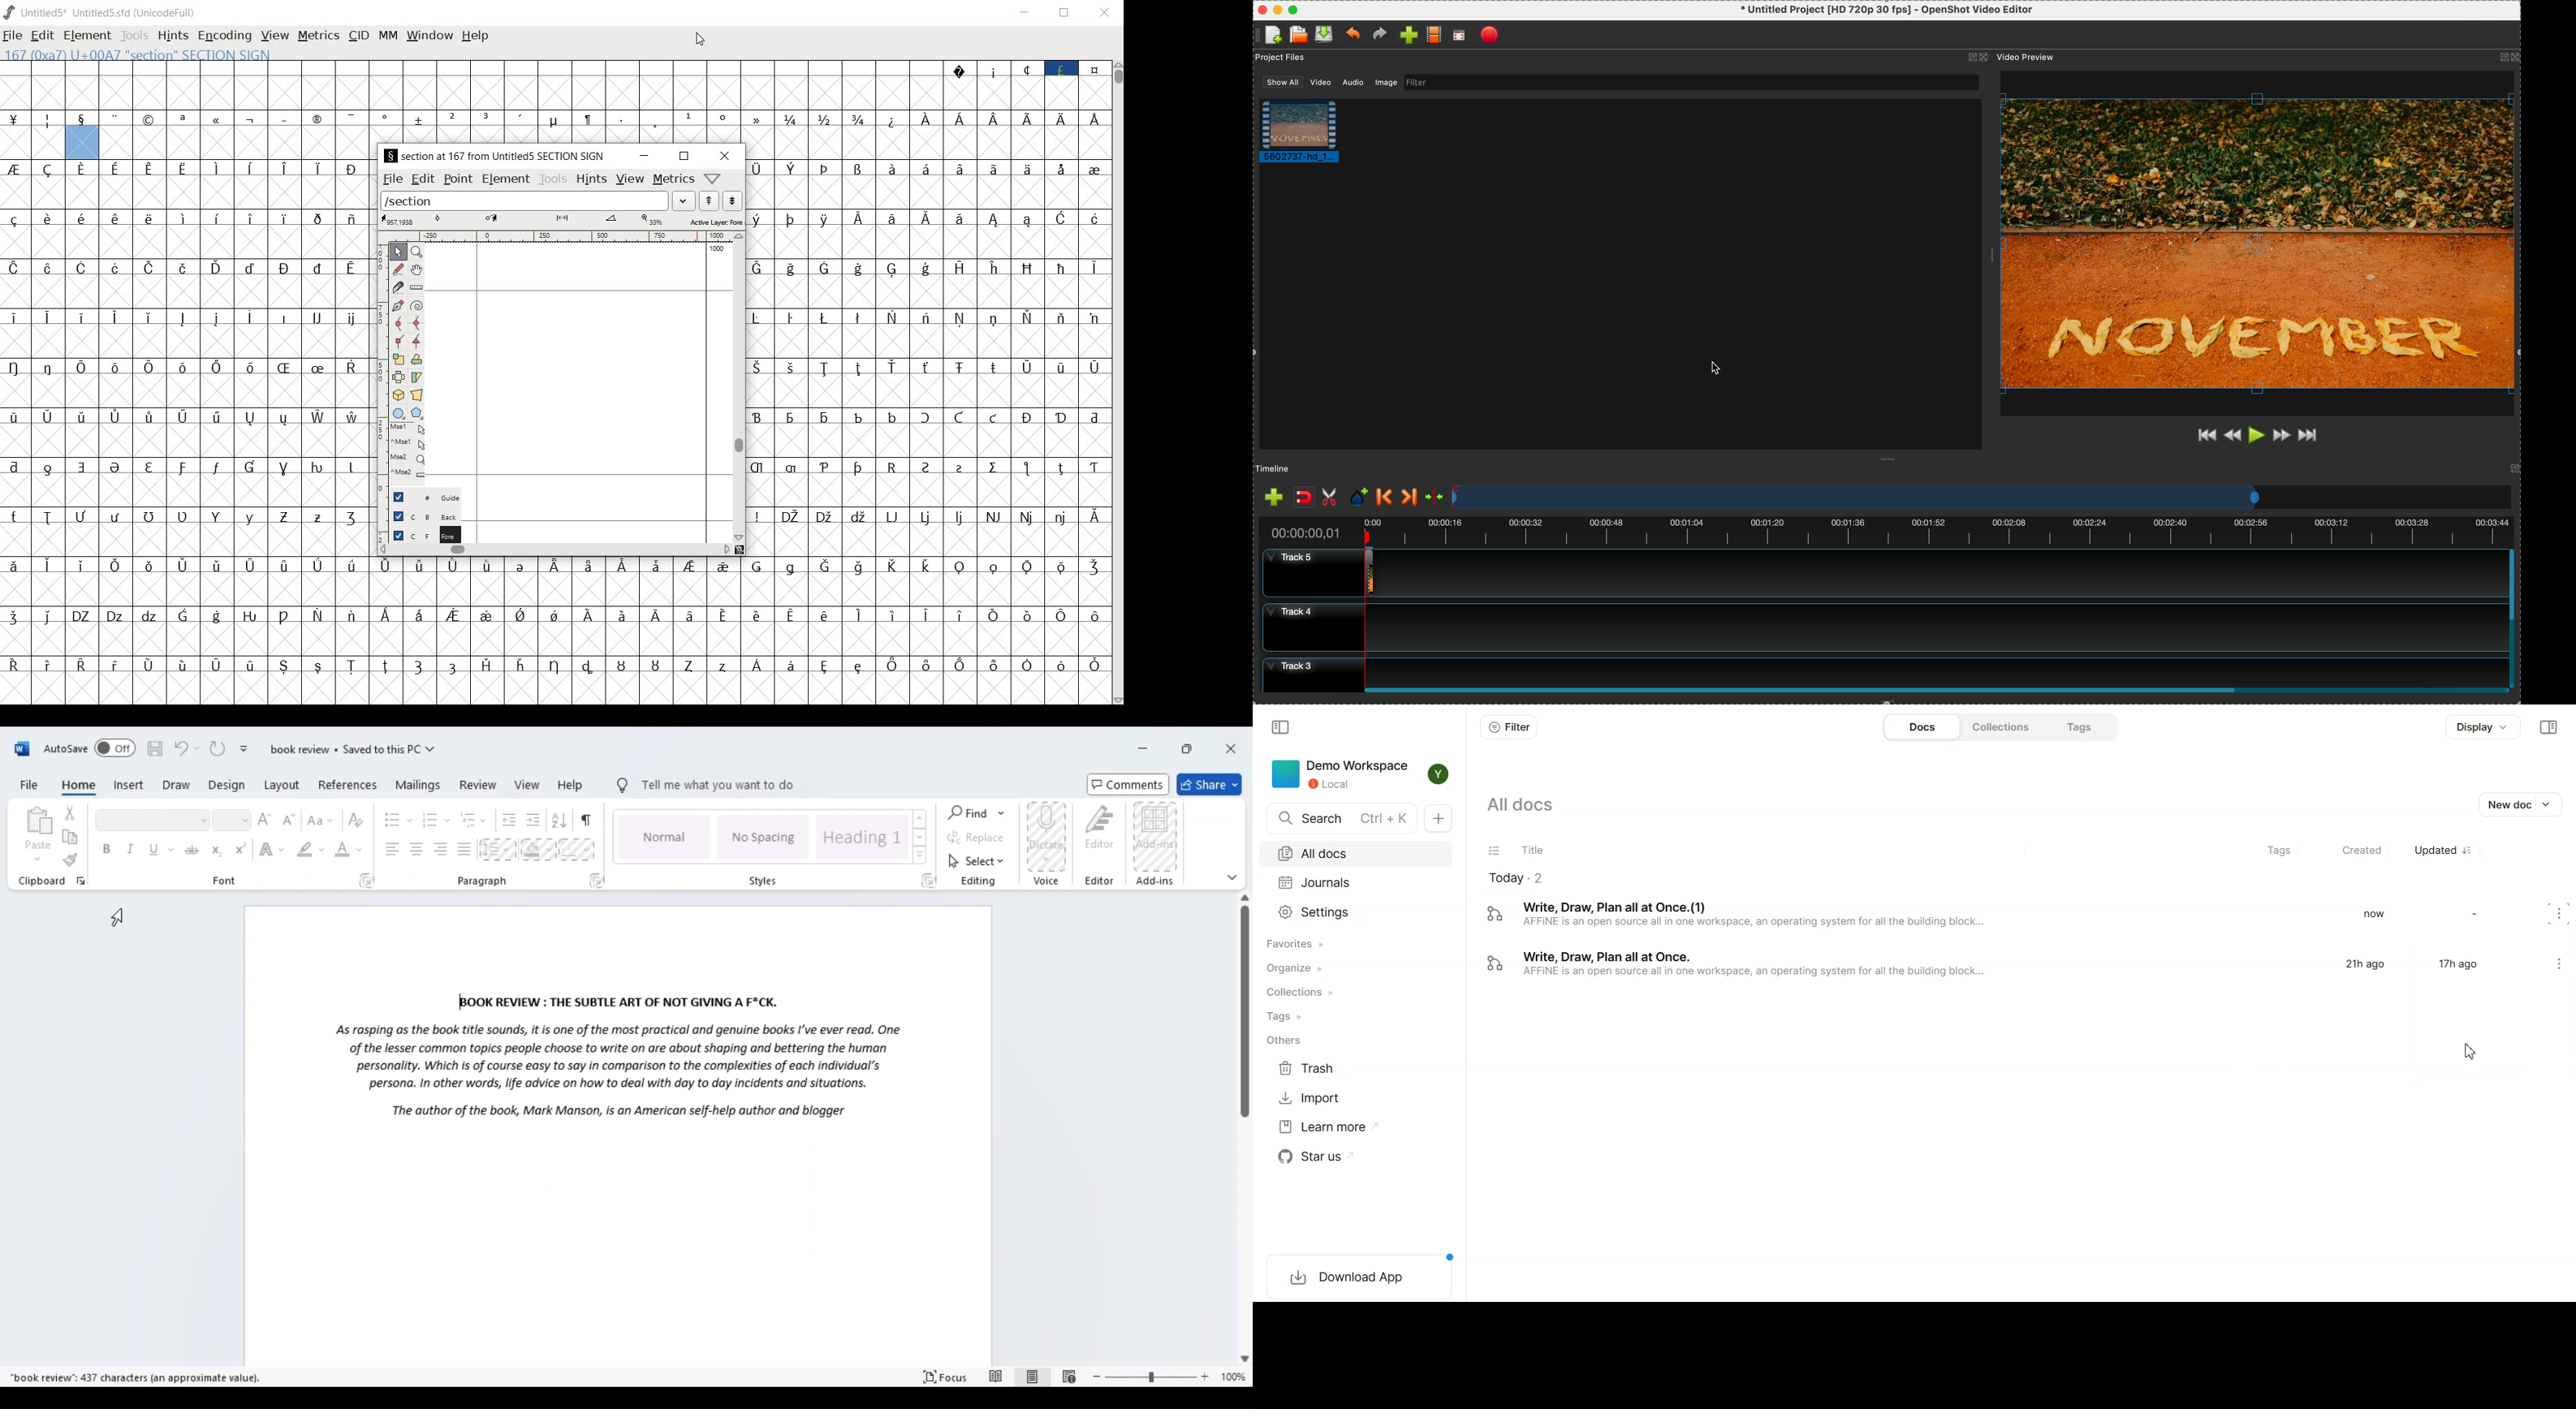 Image resolution: width=2576 pixels, height=1428 pixels. Describe the element at coordinates (572, 786) in the screenshot. I see `Help` at that location.